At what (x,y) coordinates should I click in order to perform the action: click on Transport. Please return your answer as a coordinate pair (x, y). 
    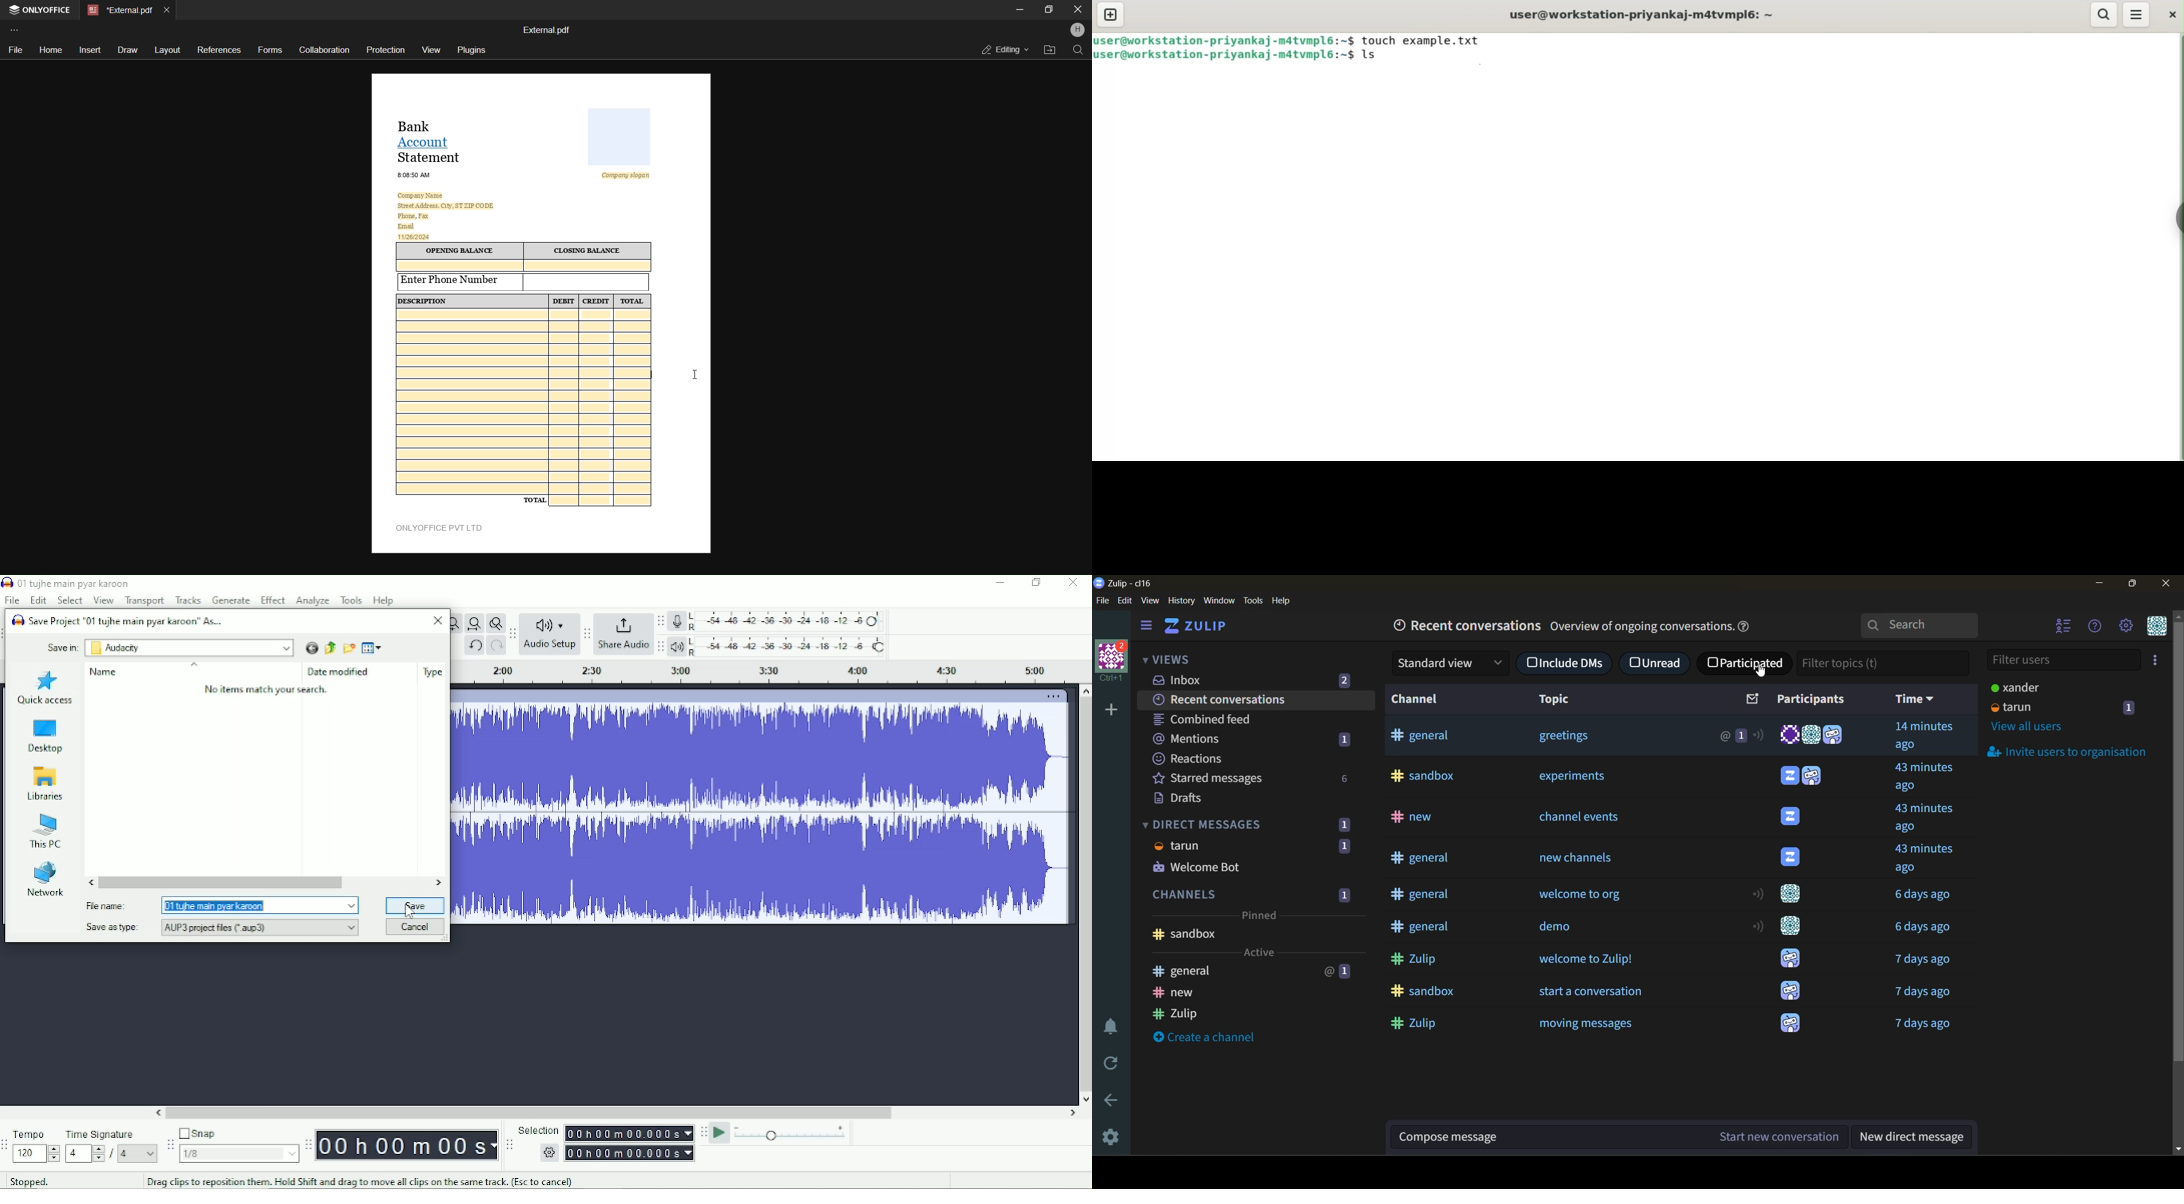
    Looking at the image, I should click on (145, 600).